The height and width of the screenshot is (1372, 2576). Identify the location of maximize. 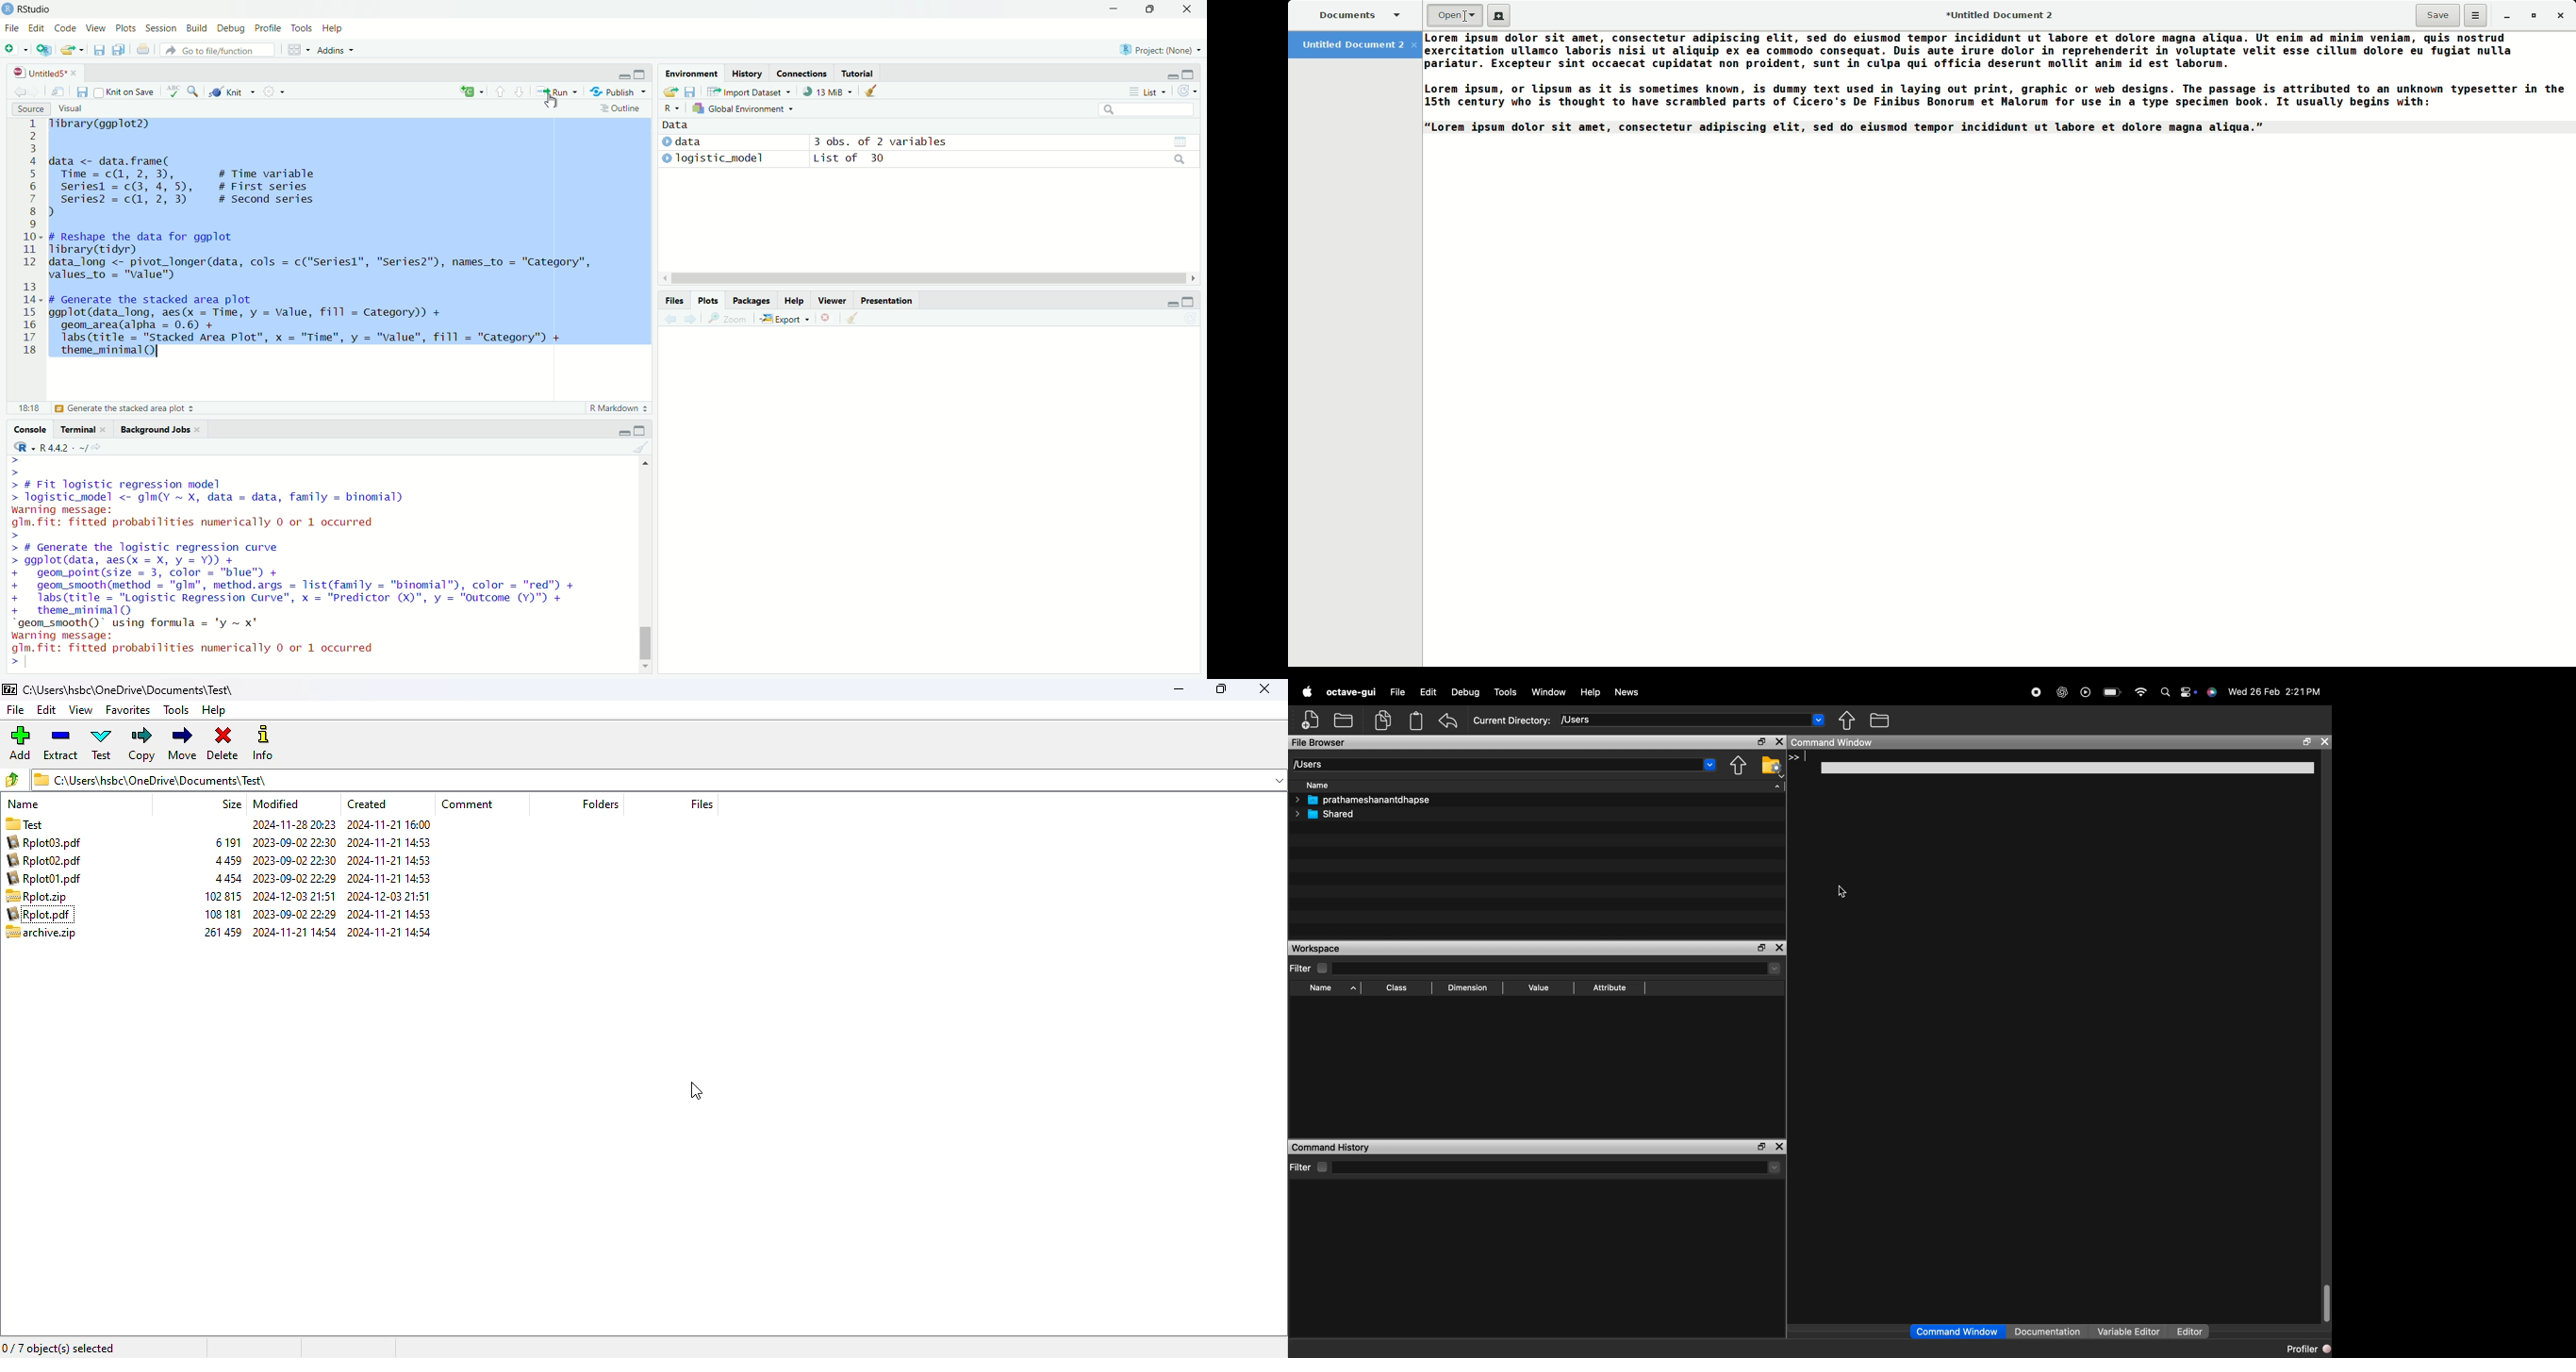
(2305, 740).